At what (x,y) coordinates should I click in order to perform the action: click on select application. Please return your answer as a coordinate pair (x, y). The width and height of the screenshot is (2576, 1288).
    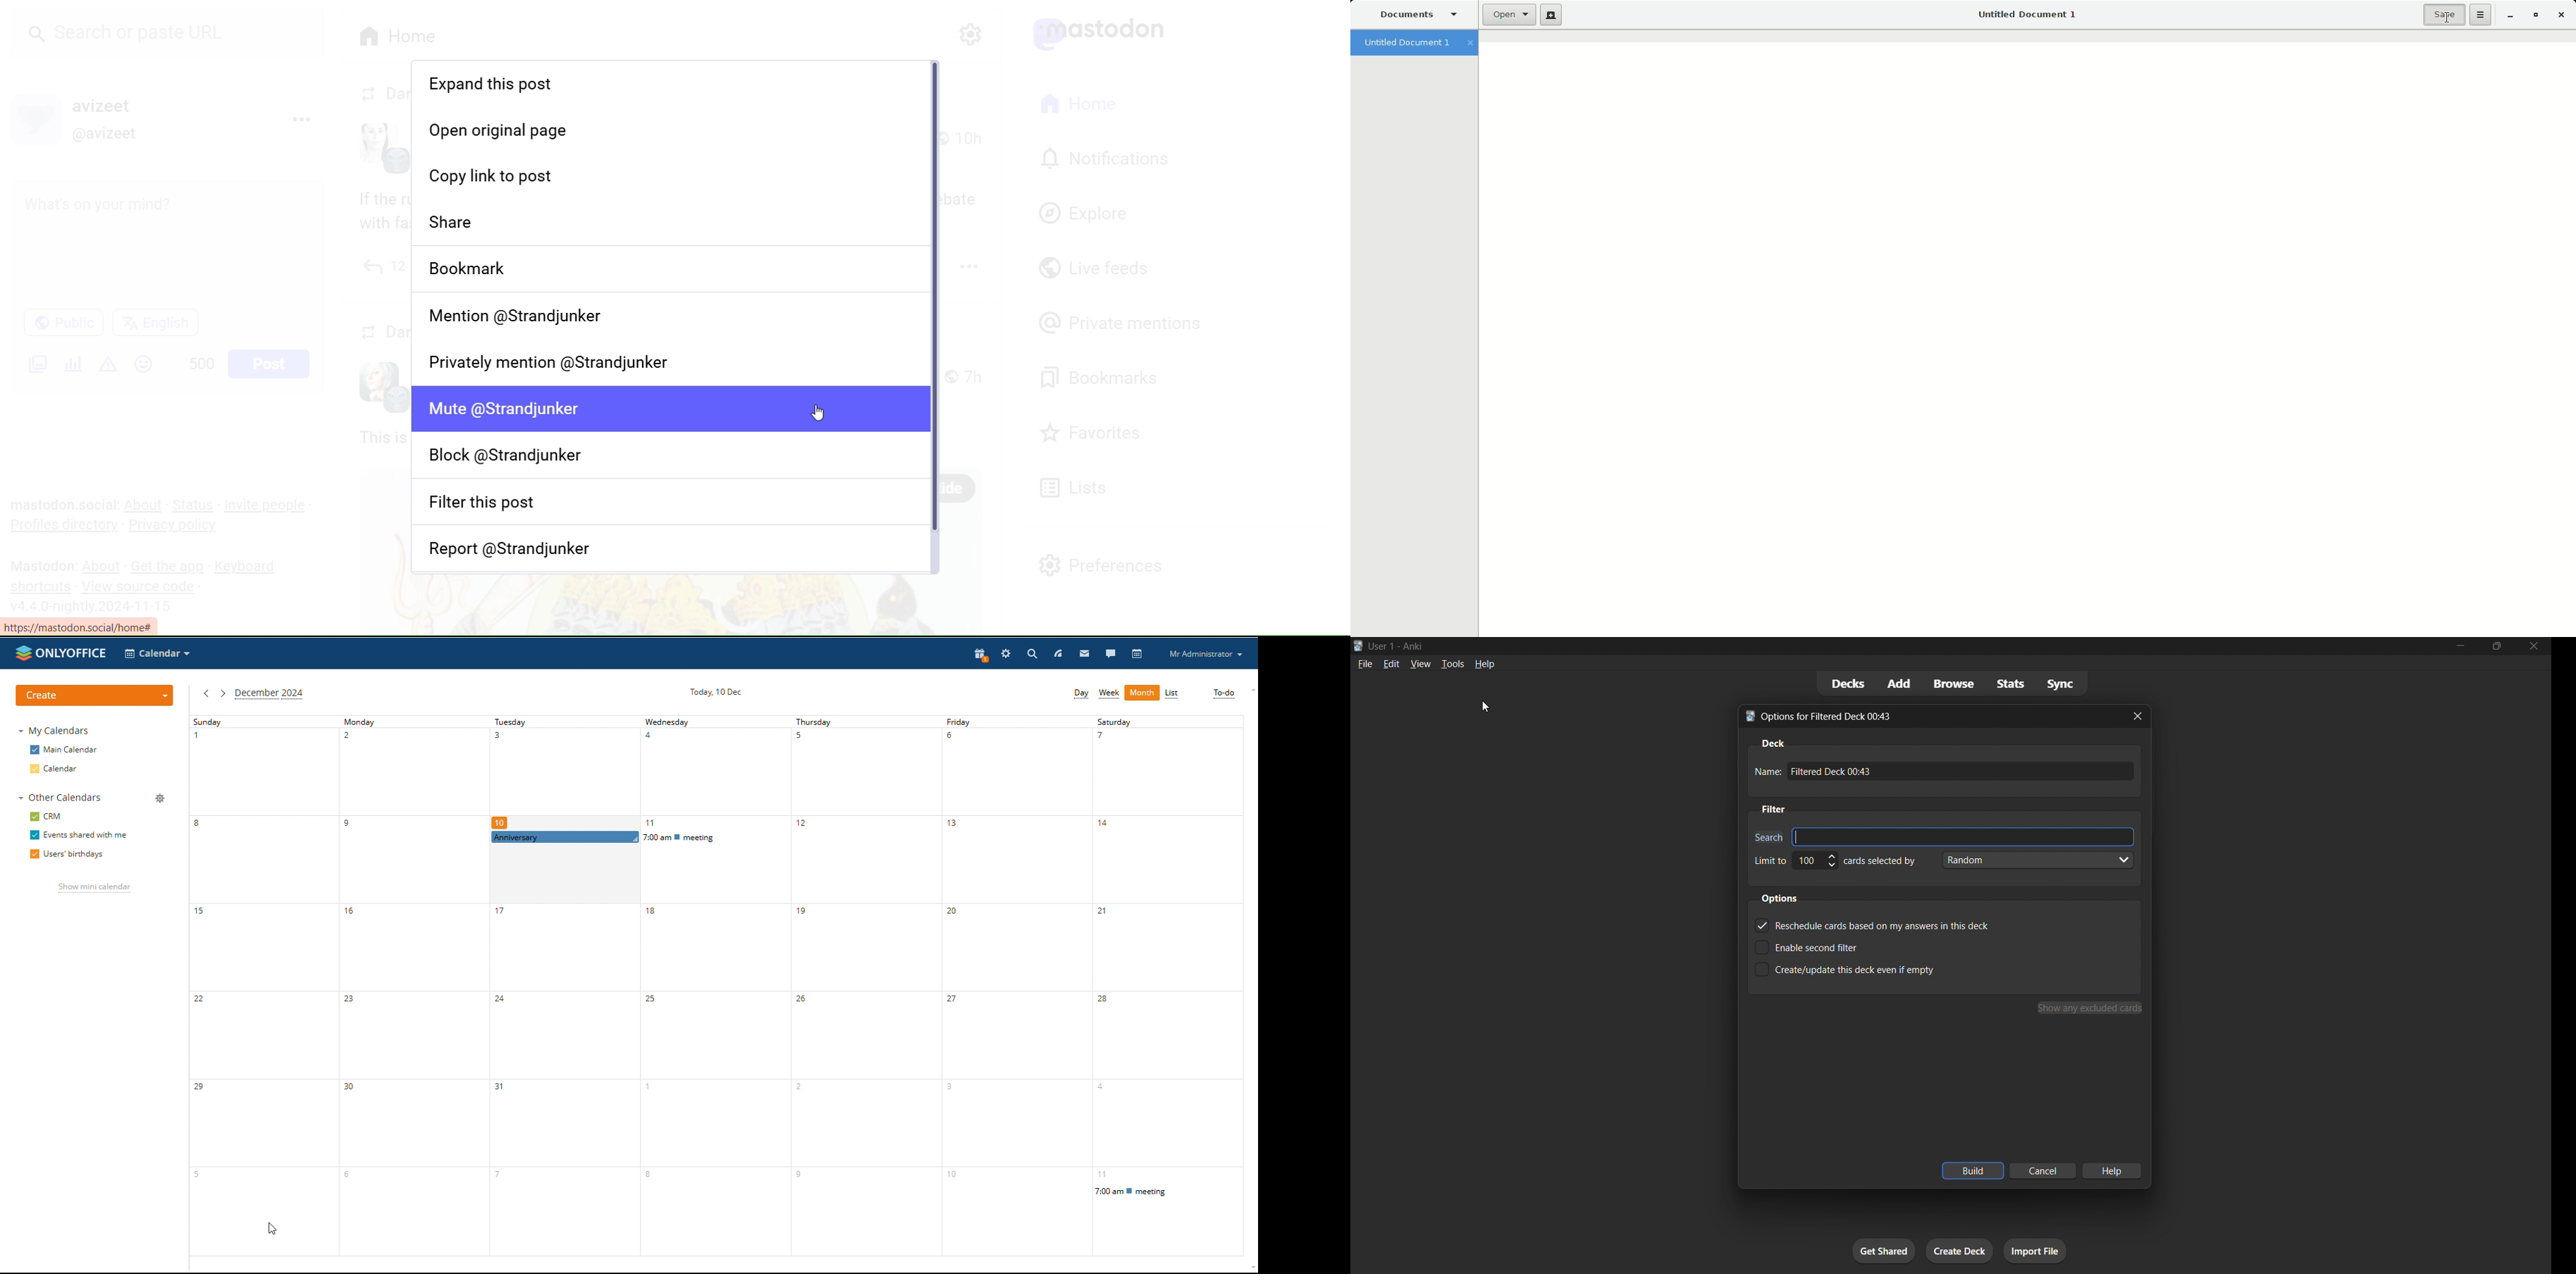
    Looking at the image, I should click on (157, 654).